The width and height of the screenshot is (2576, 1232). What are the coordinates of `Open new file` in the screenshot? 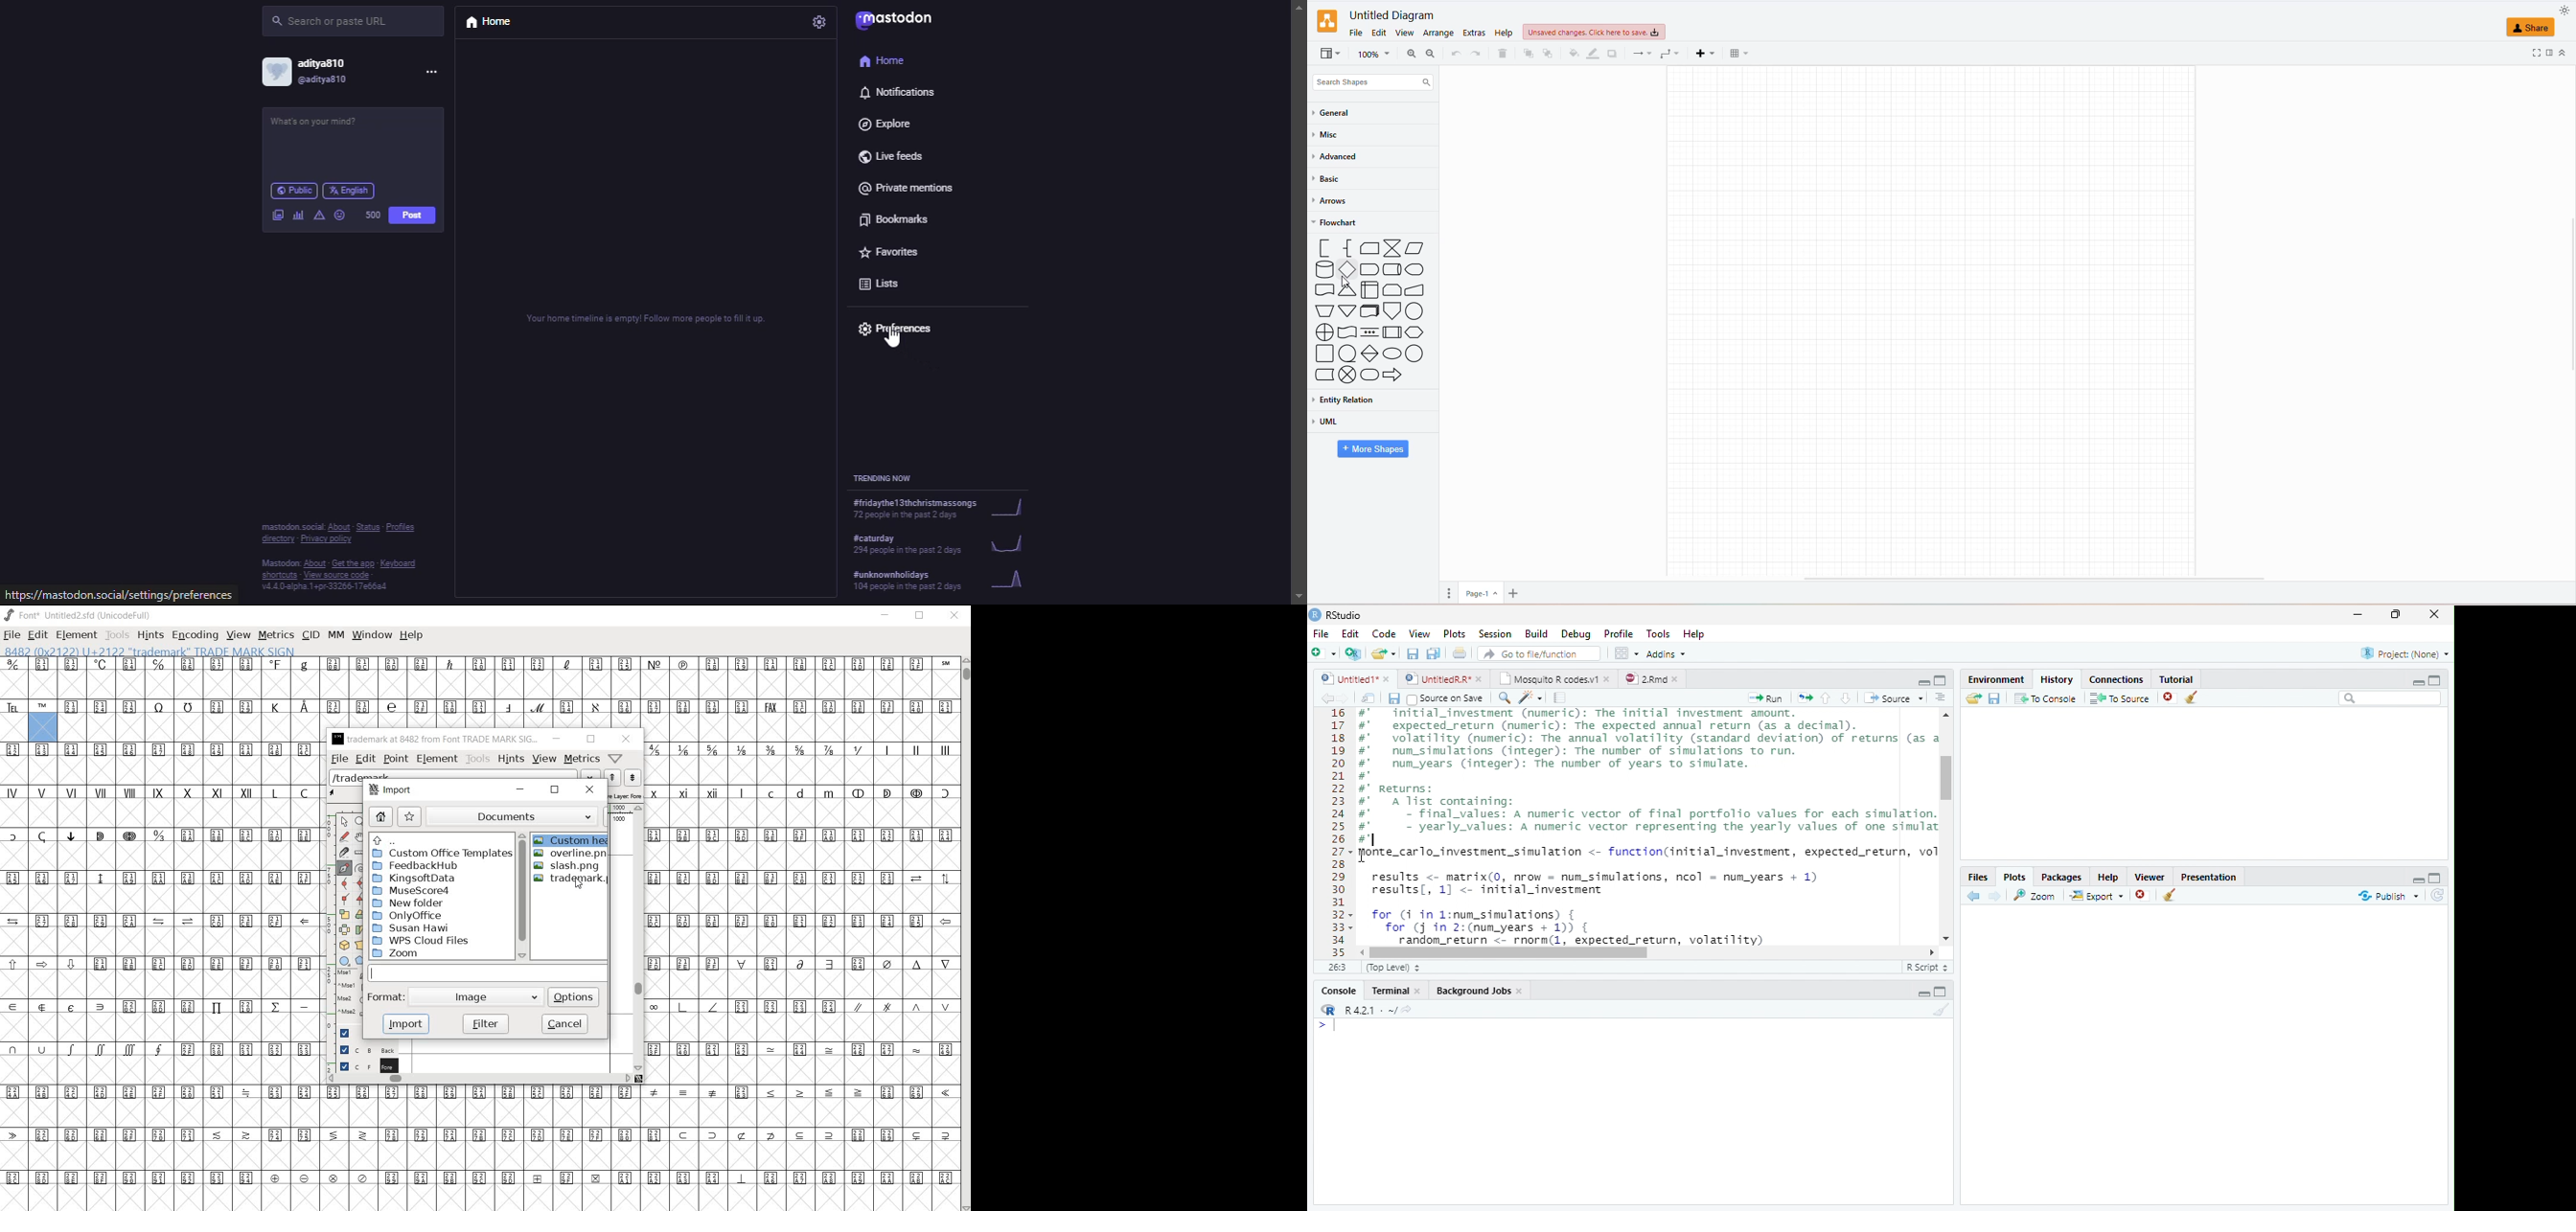 It's located at (1323, 653).